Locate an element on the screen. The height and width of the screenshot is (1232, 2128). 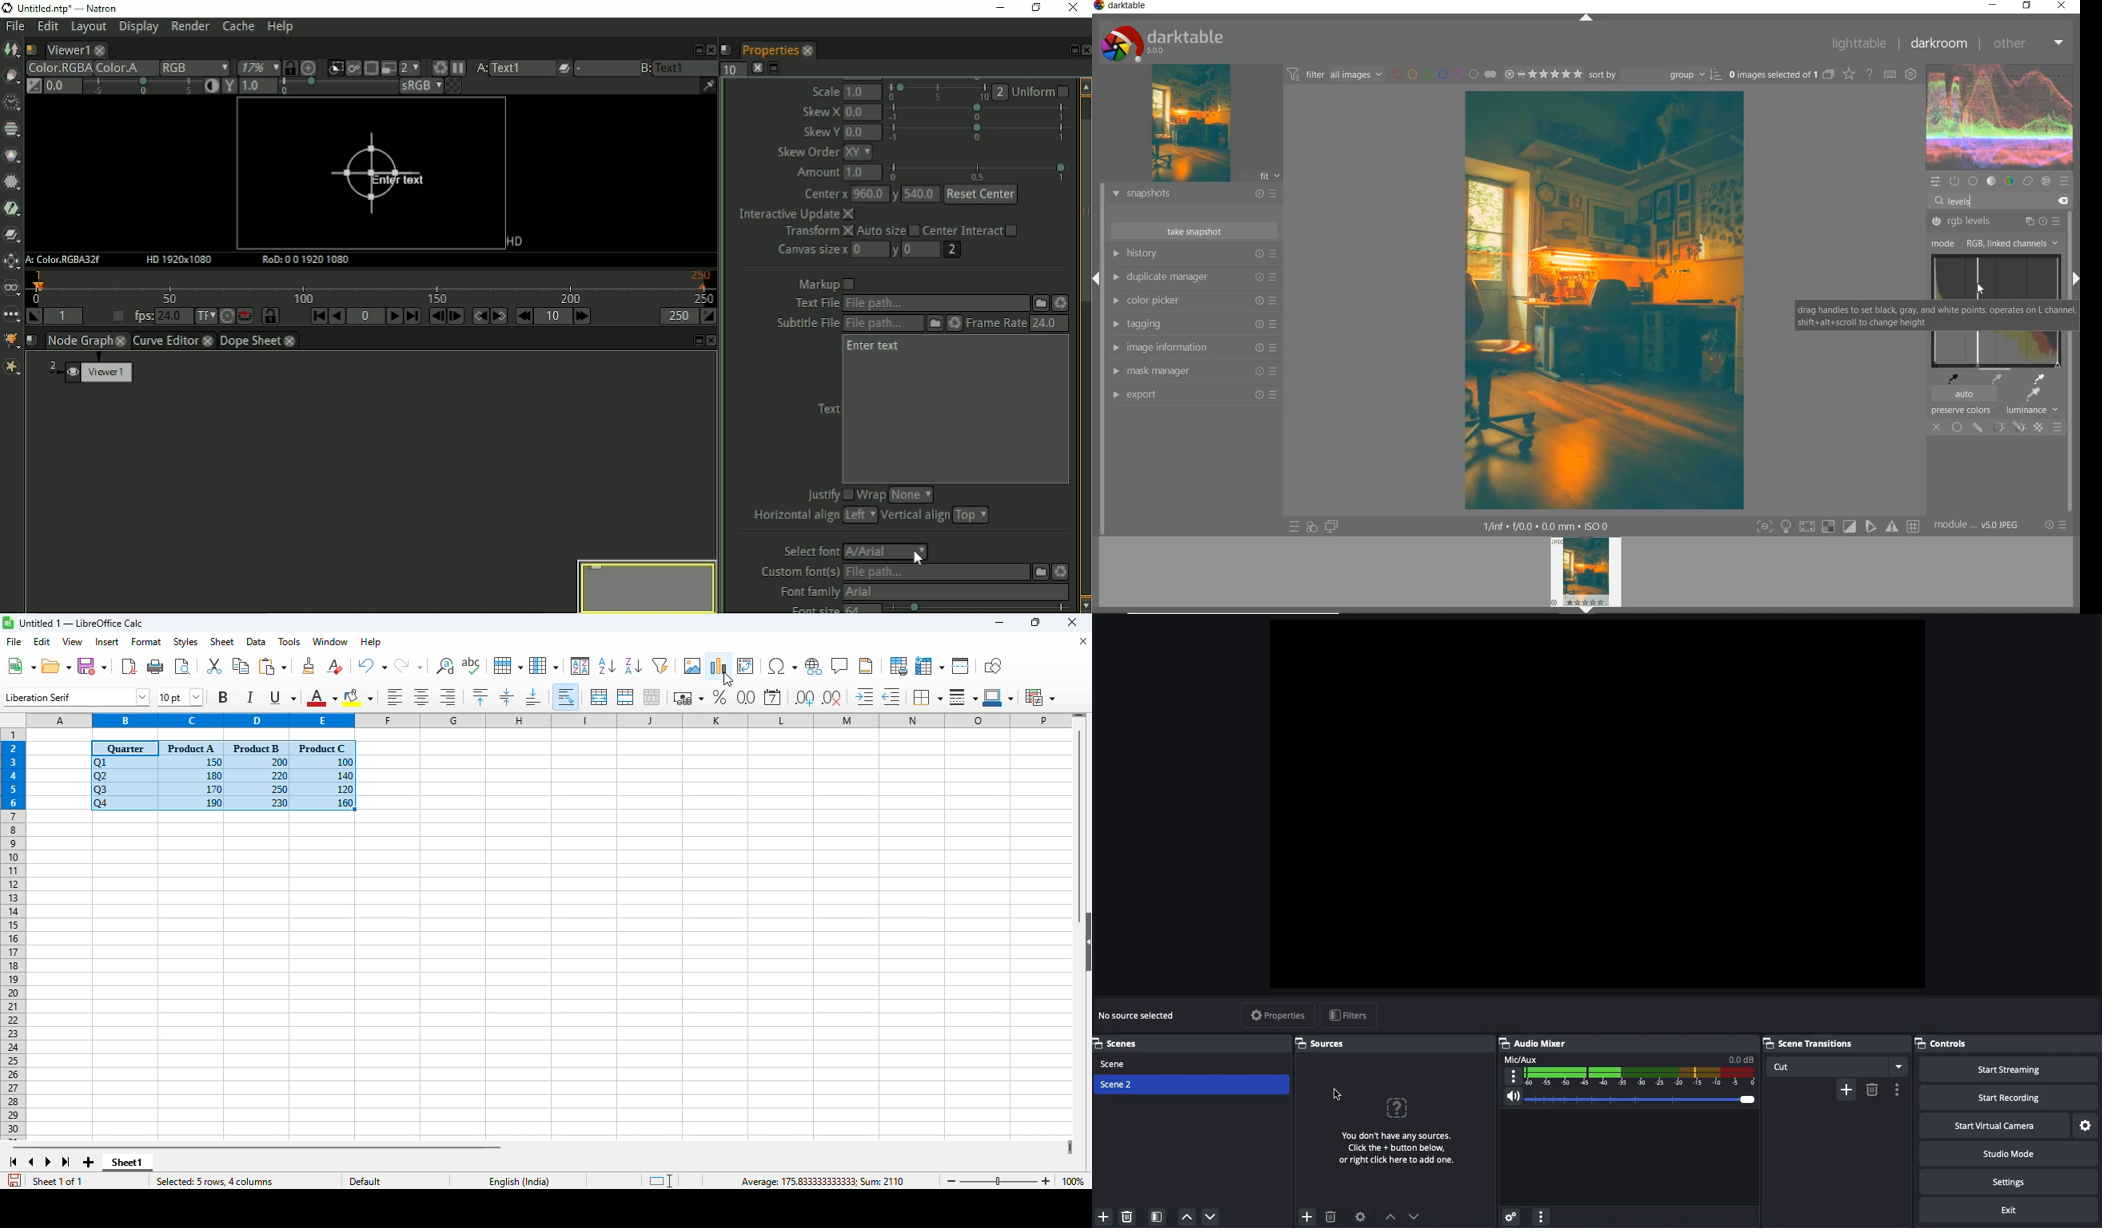
Cut is located at coordinates (1838, 1066).